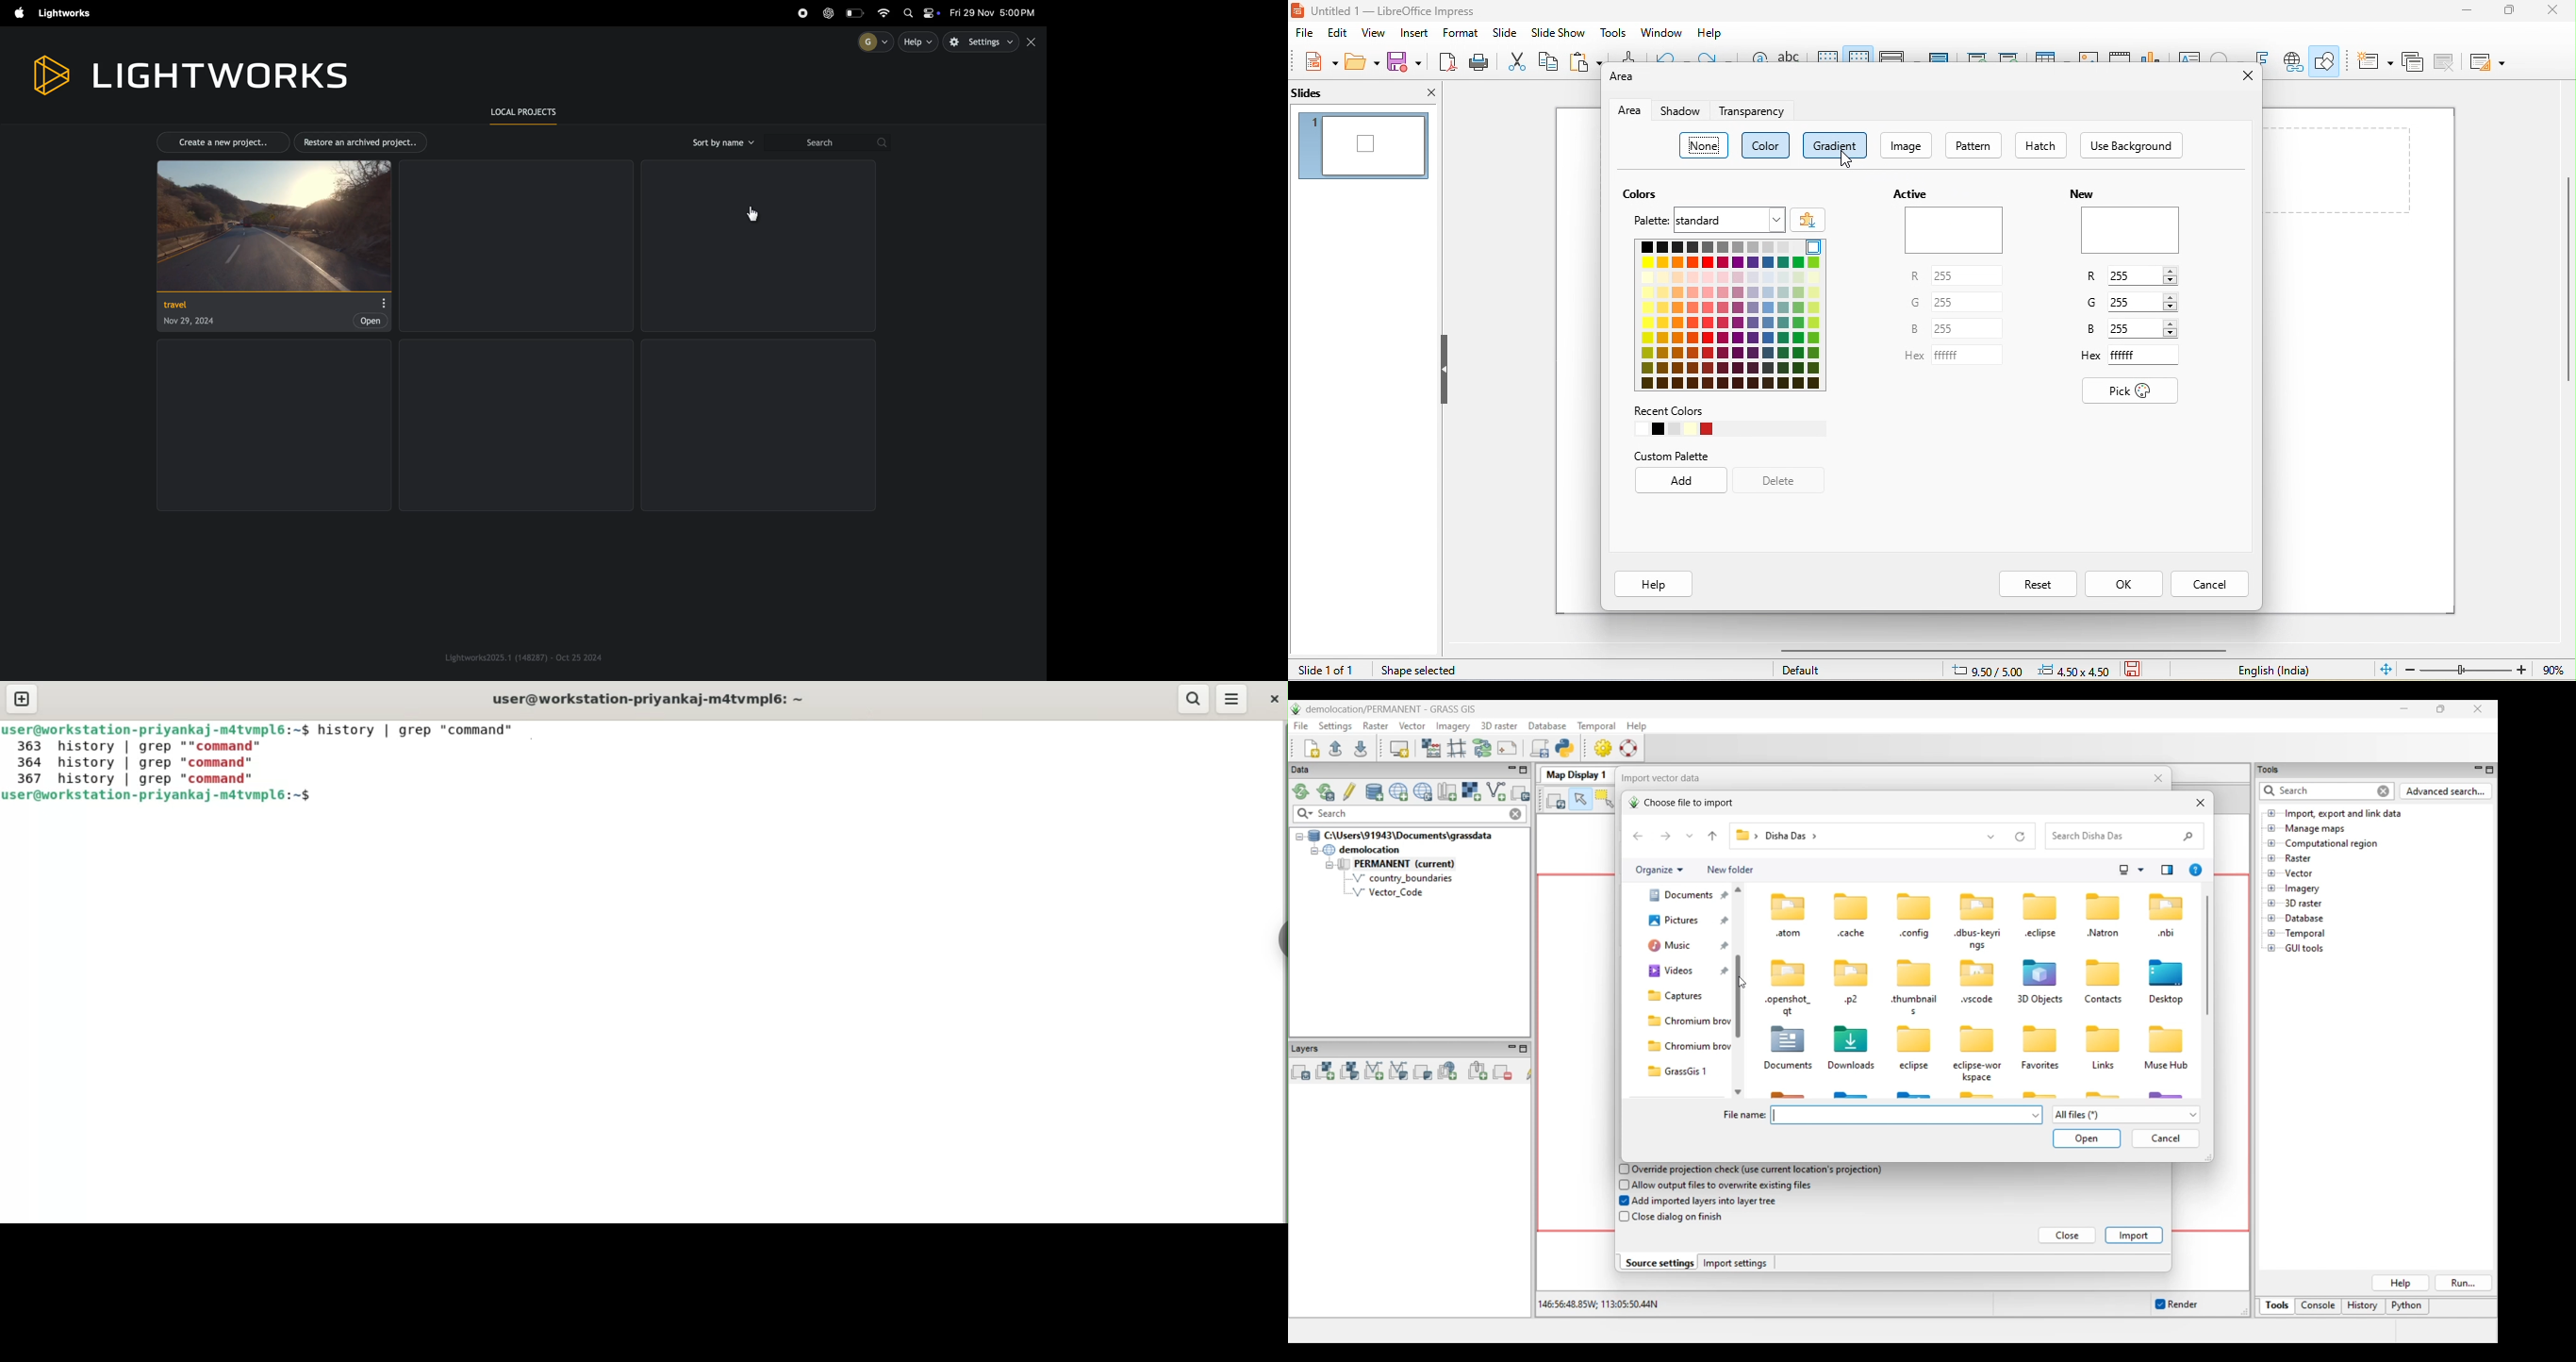 This screenshot has height=1372, width=2576. What do you see at coordinates (140, 761) in the screenshot?
I see `364 historv | arep "command"` at bounding box center [140, 761].